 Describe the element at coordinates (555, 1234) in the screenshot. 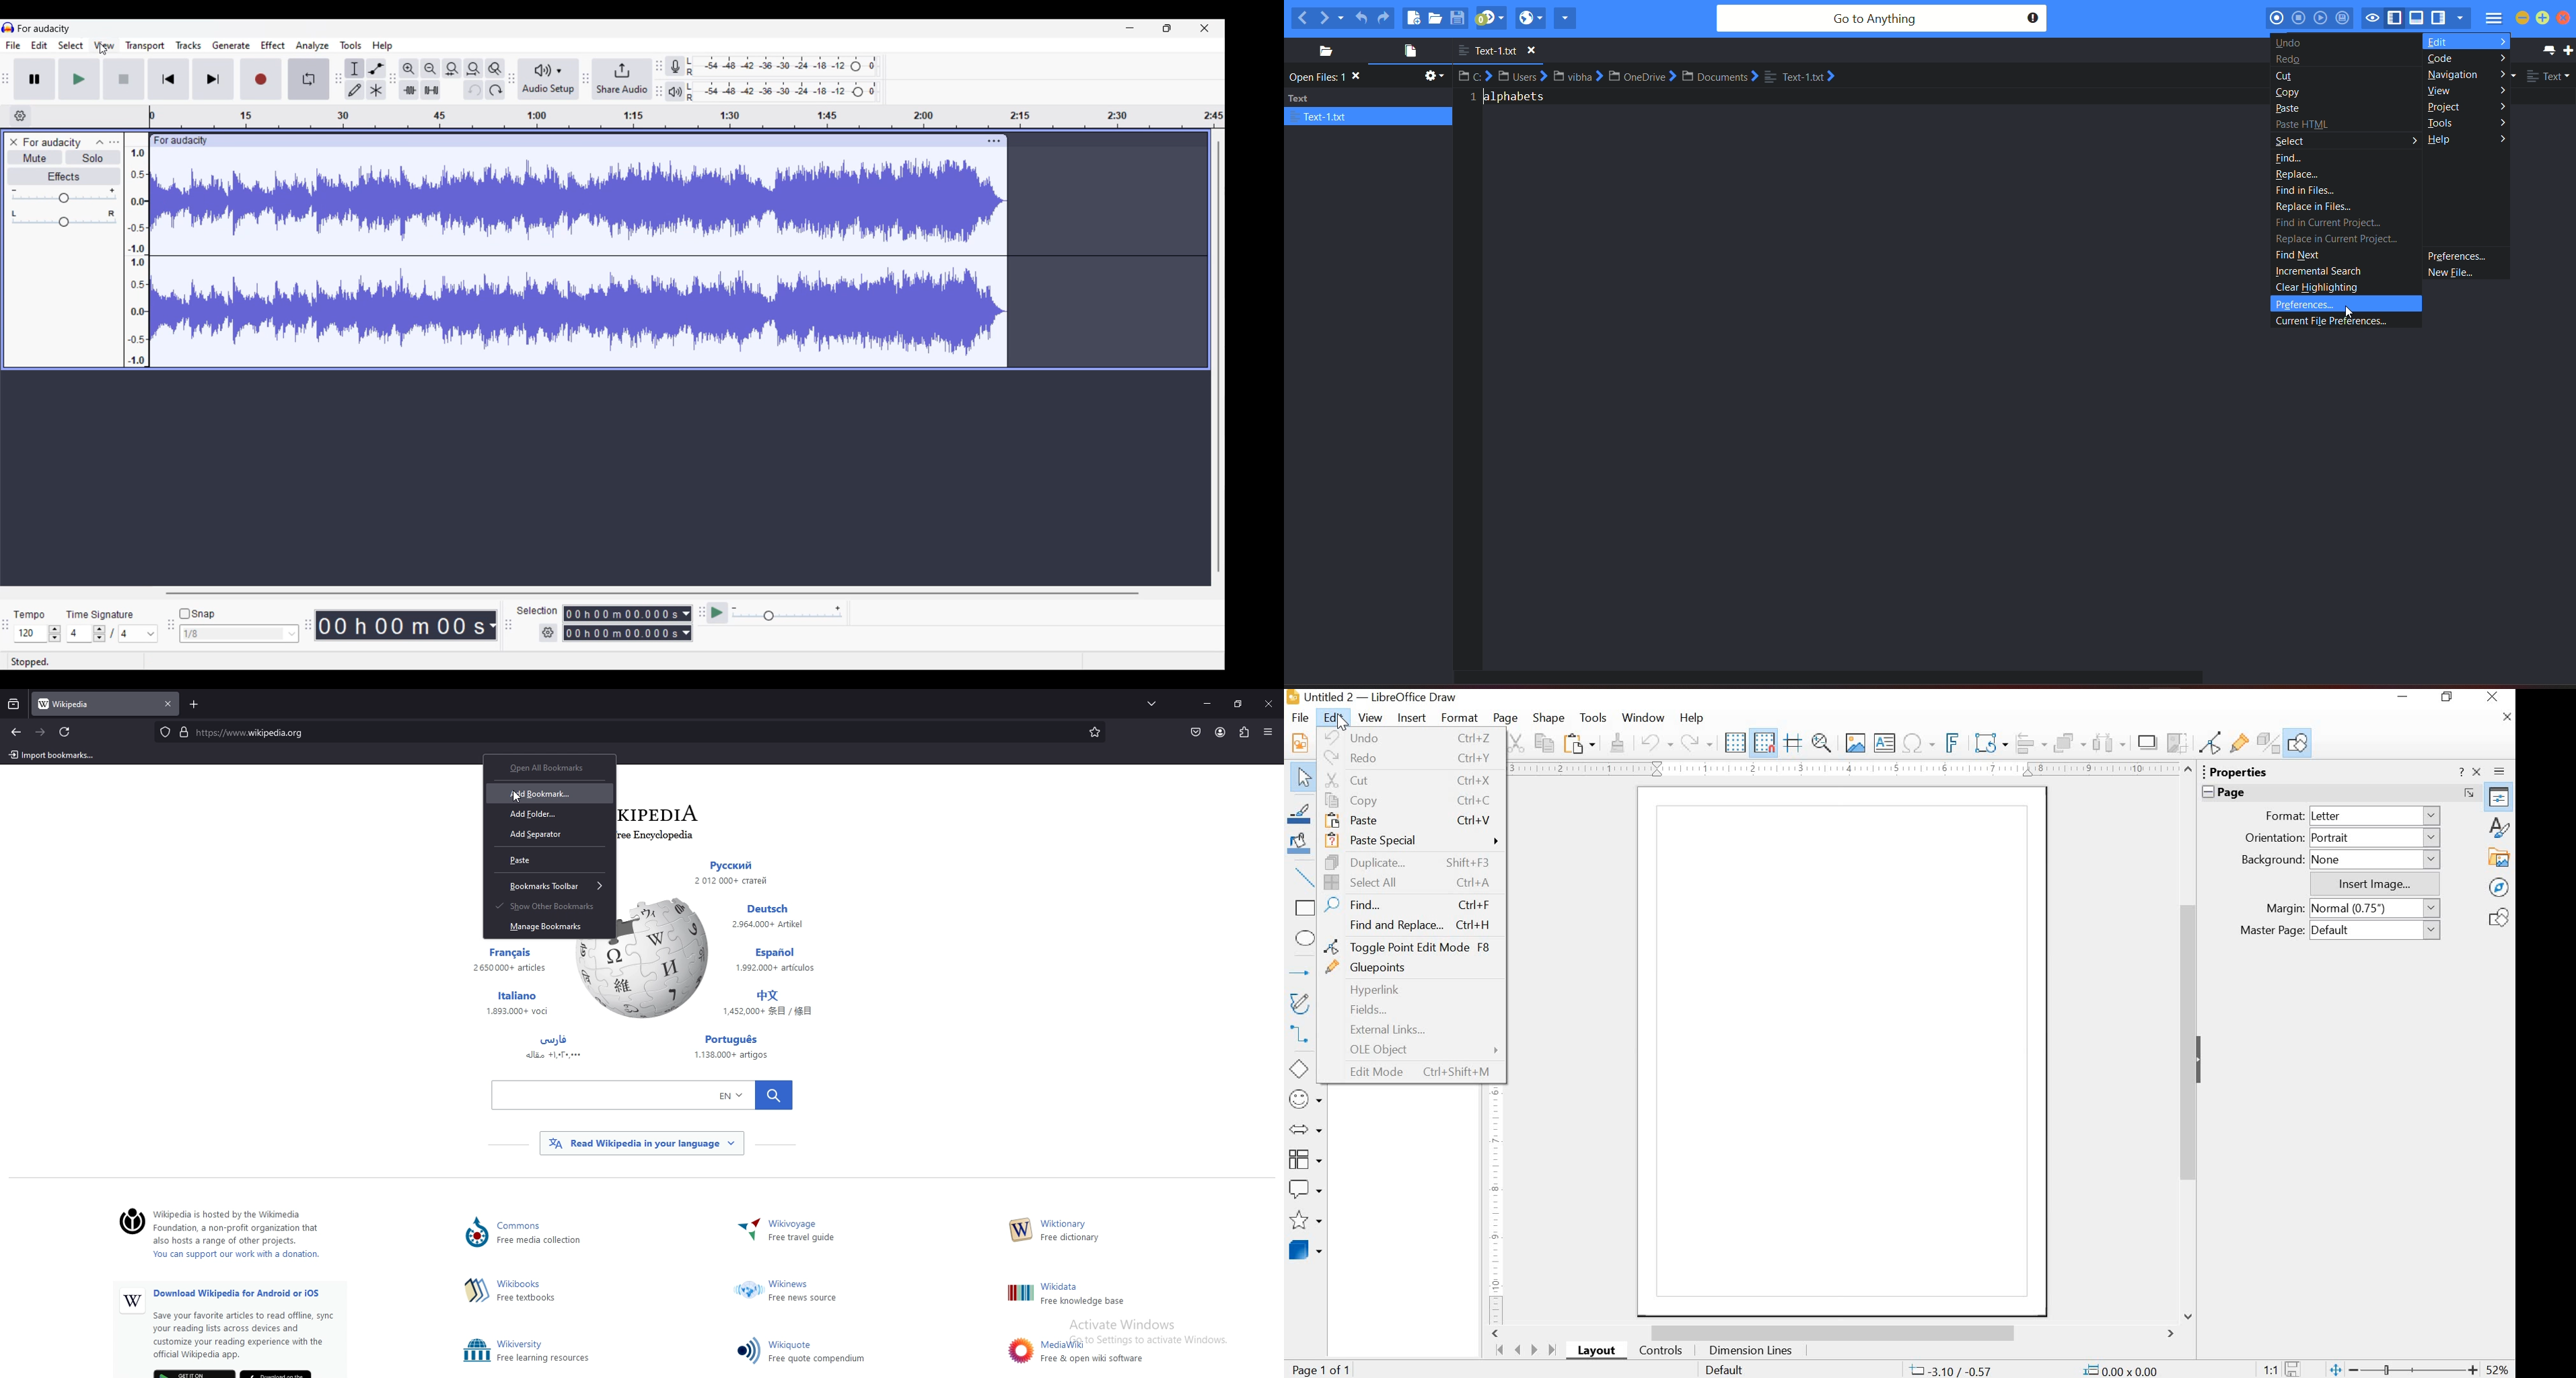

I see `Lommons
) Free media collection` at that location.